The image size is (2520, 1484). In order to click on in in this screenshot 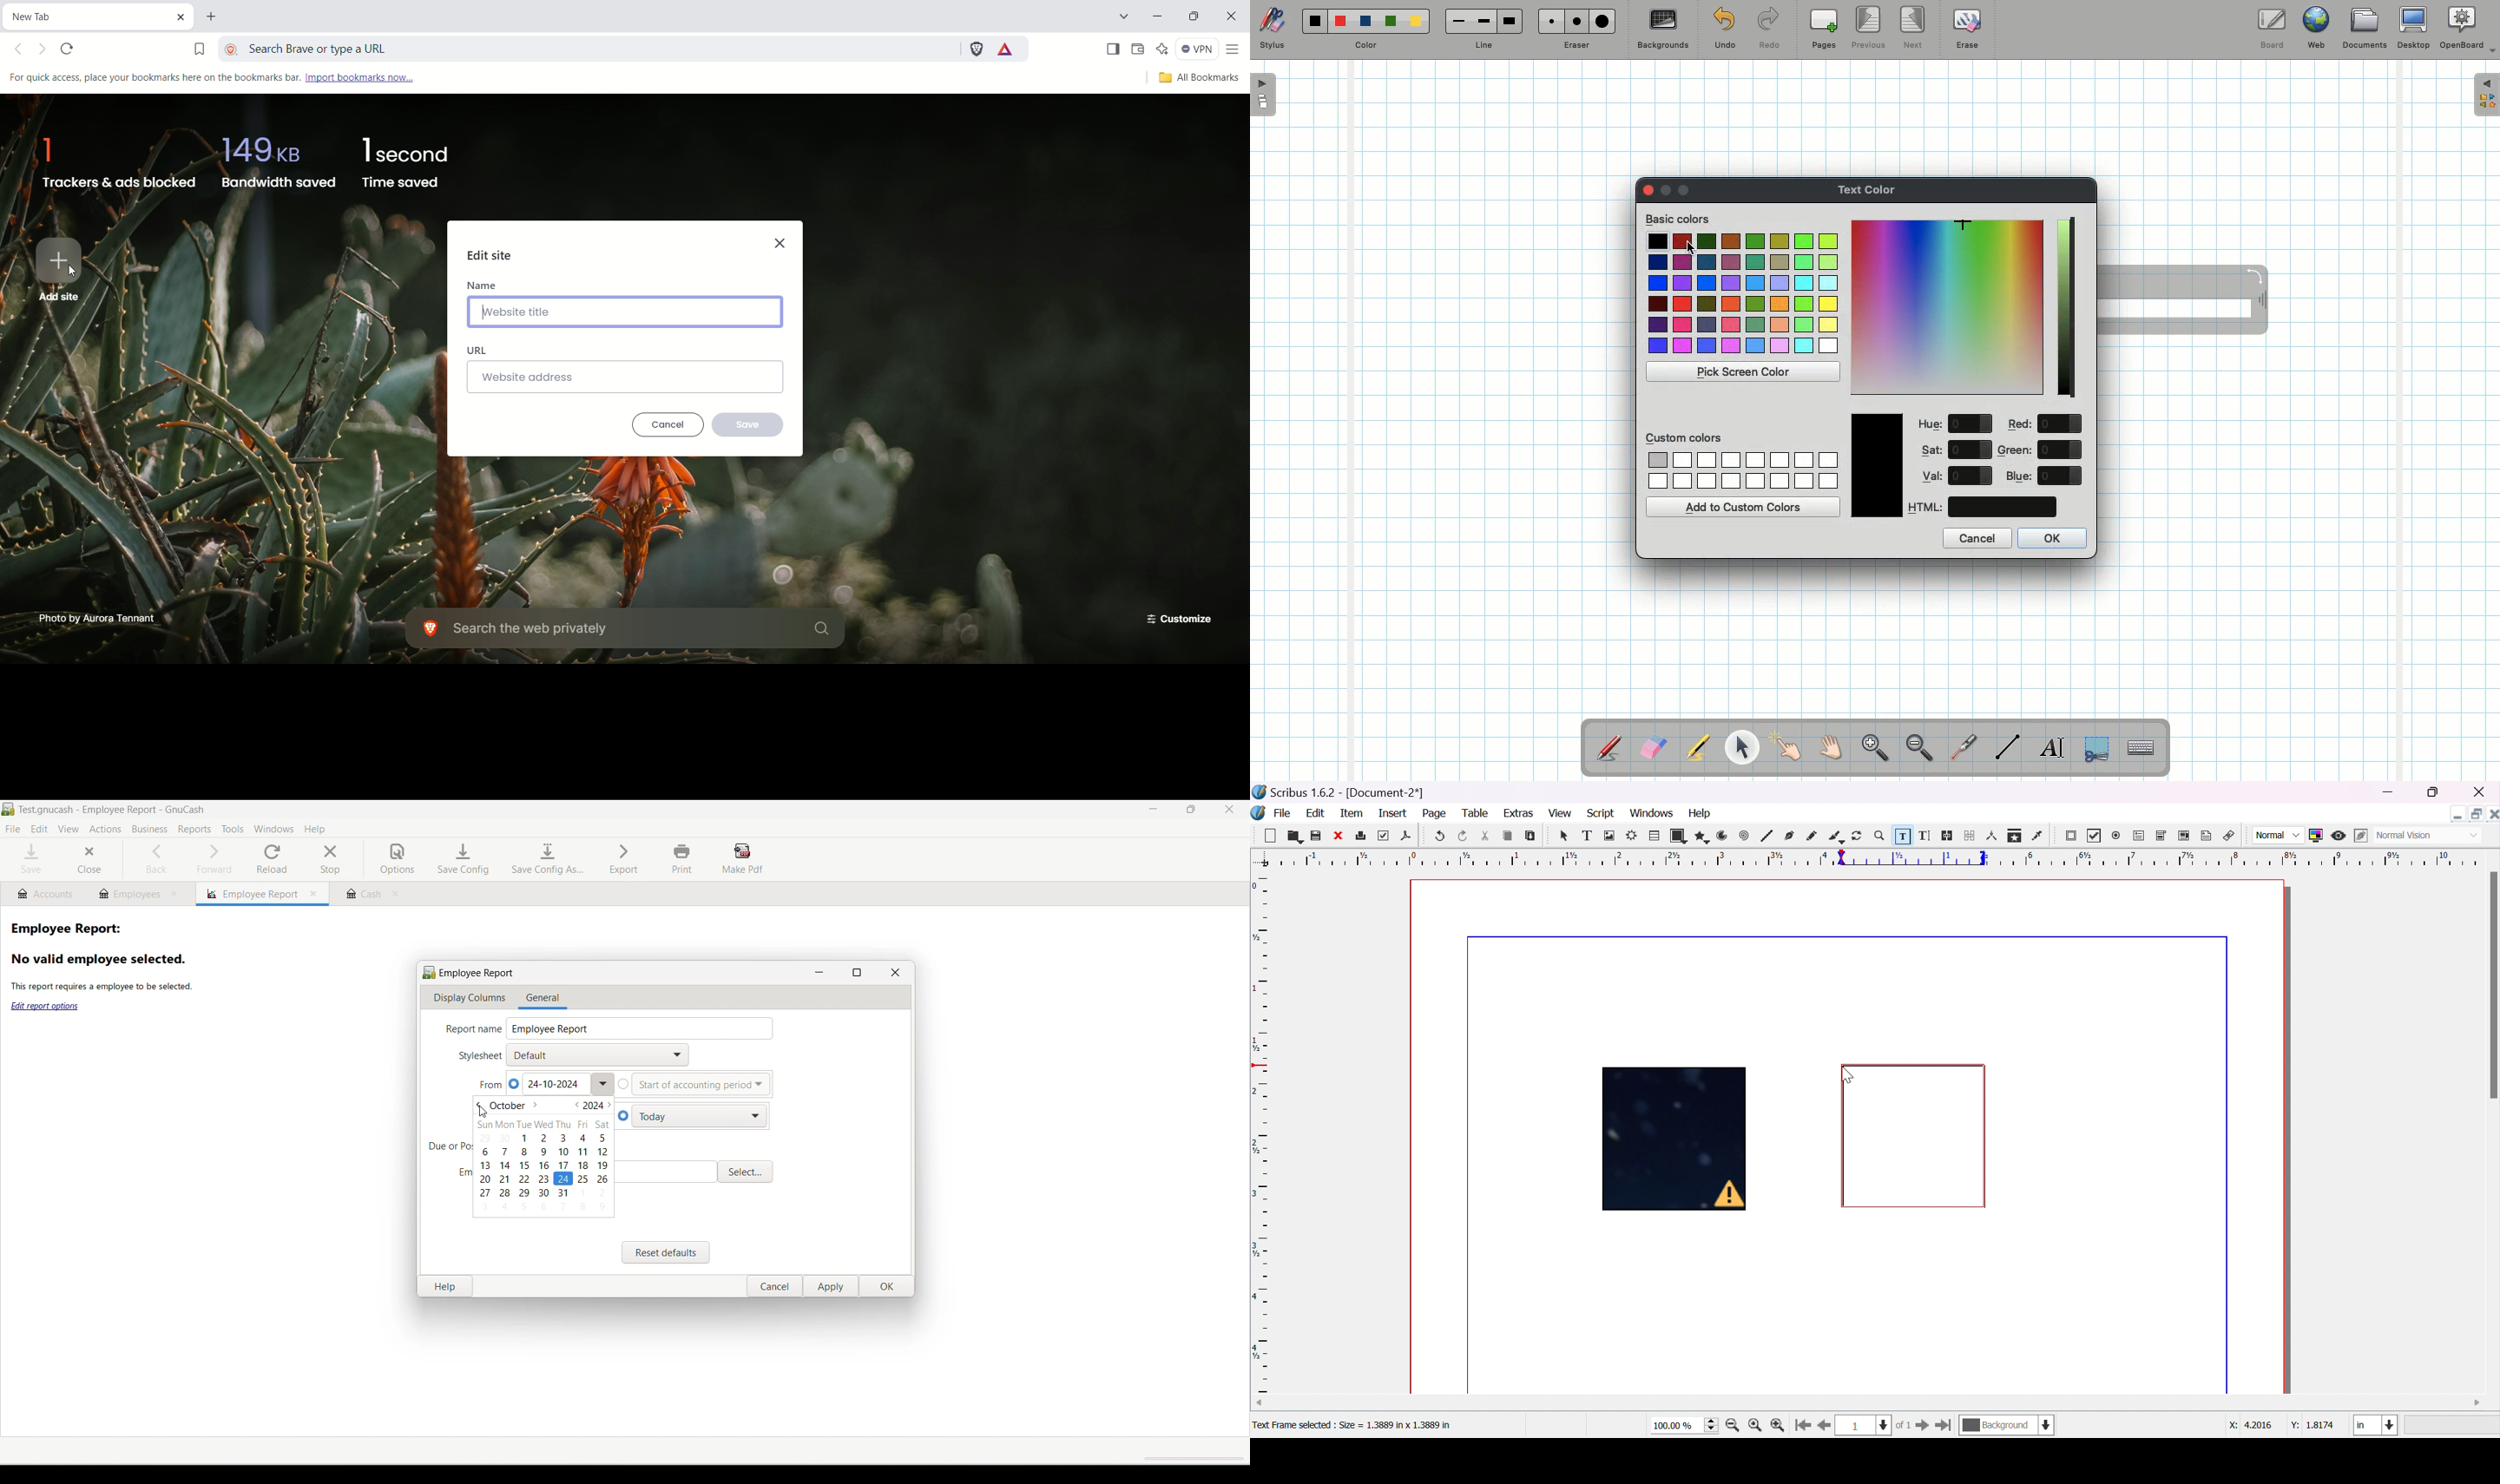, I will do `click(2376, 1426)`.